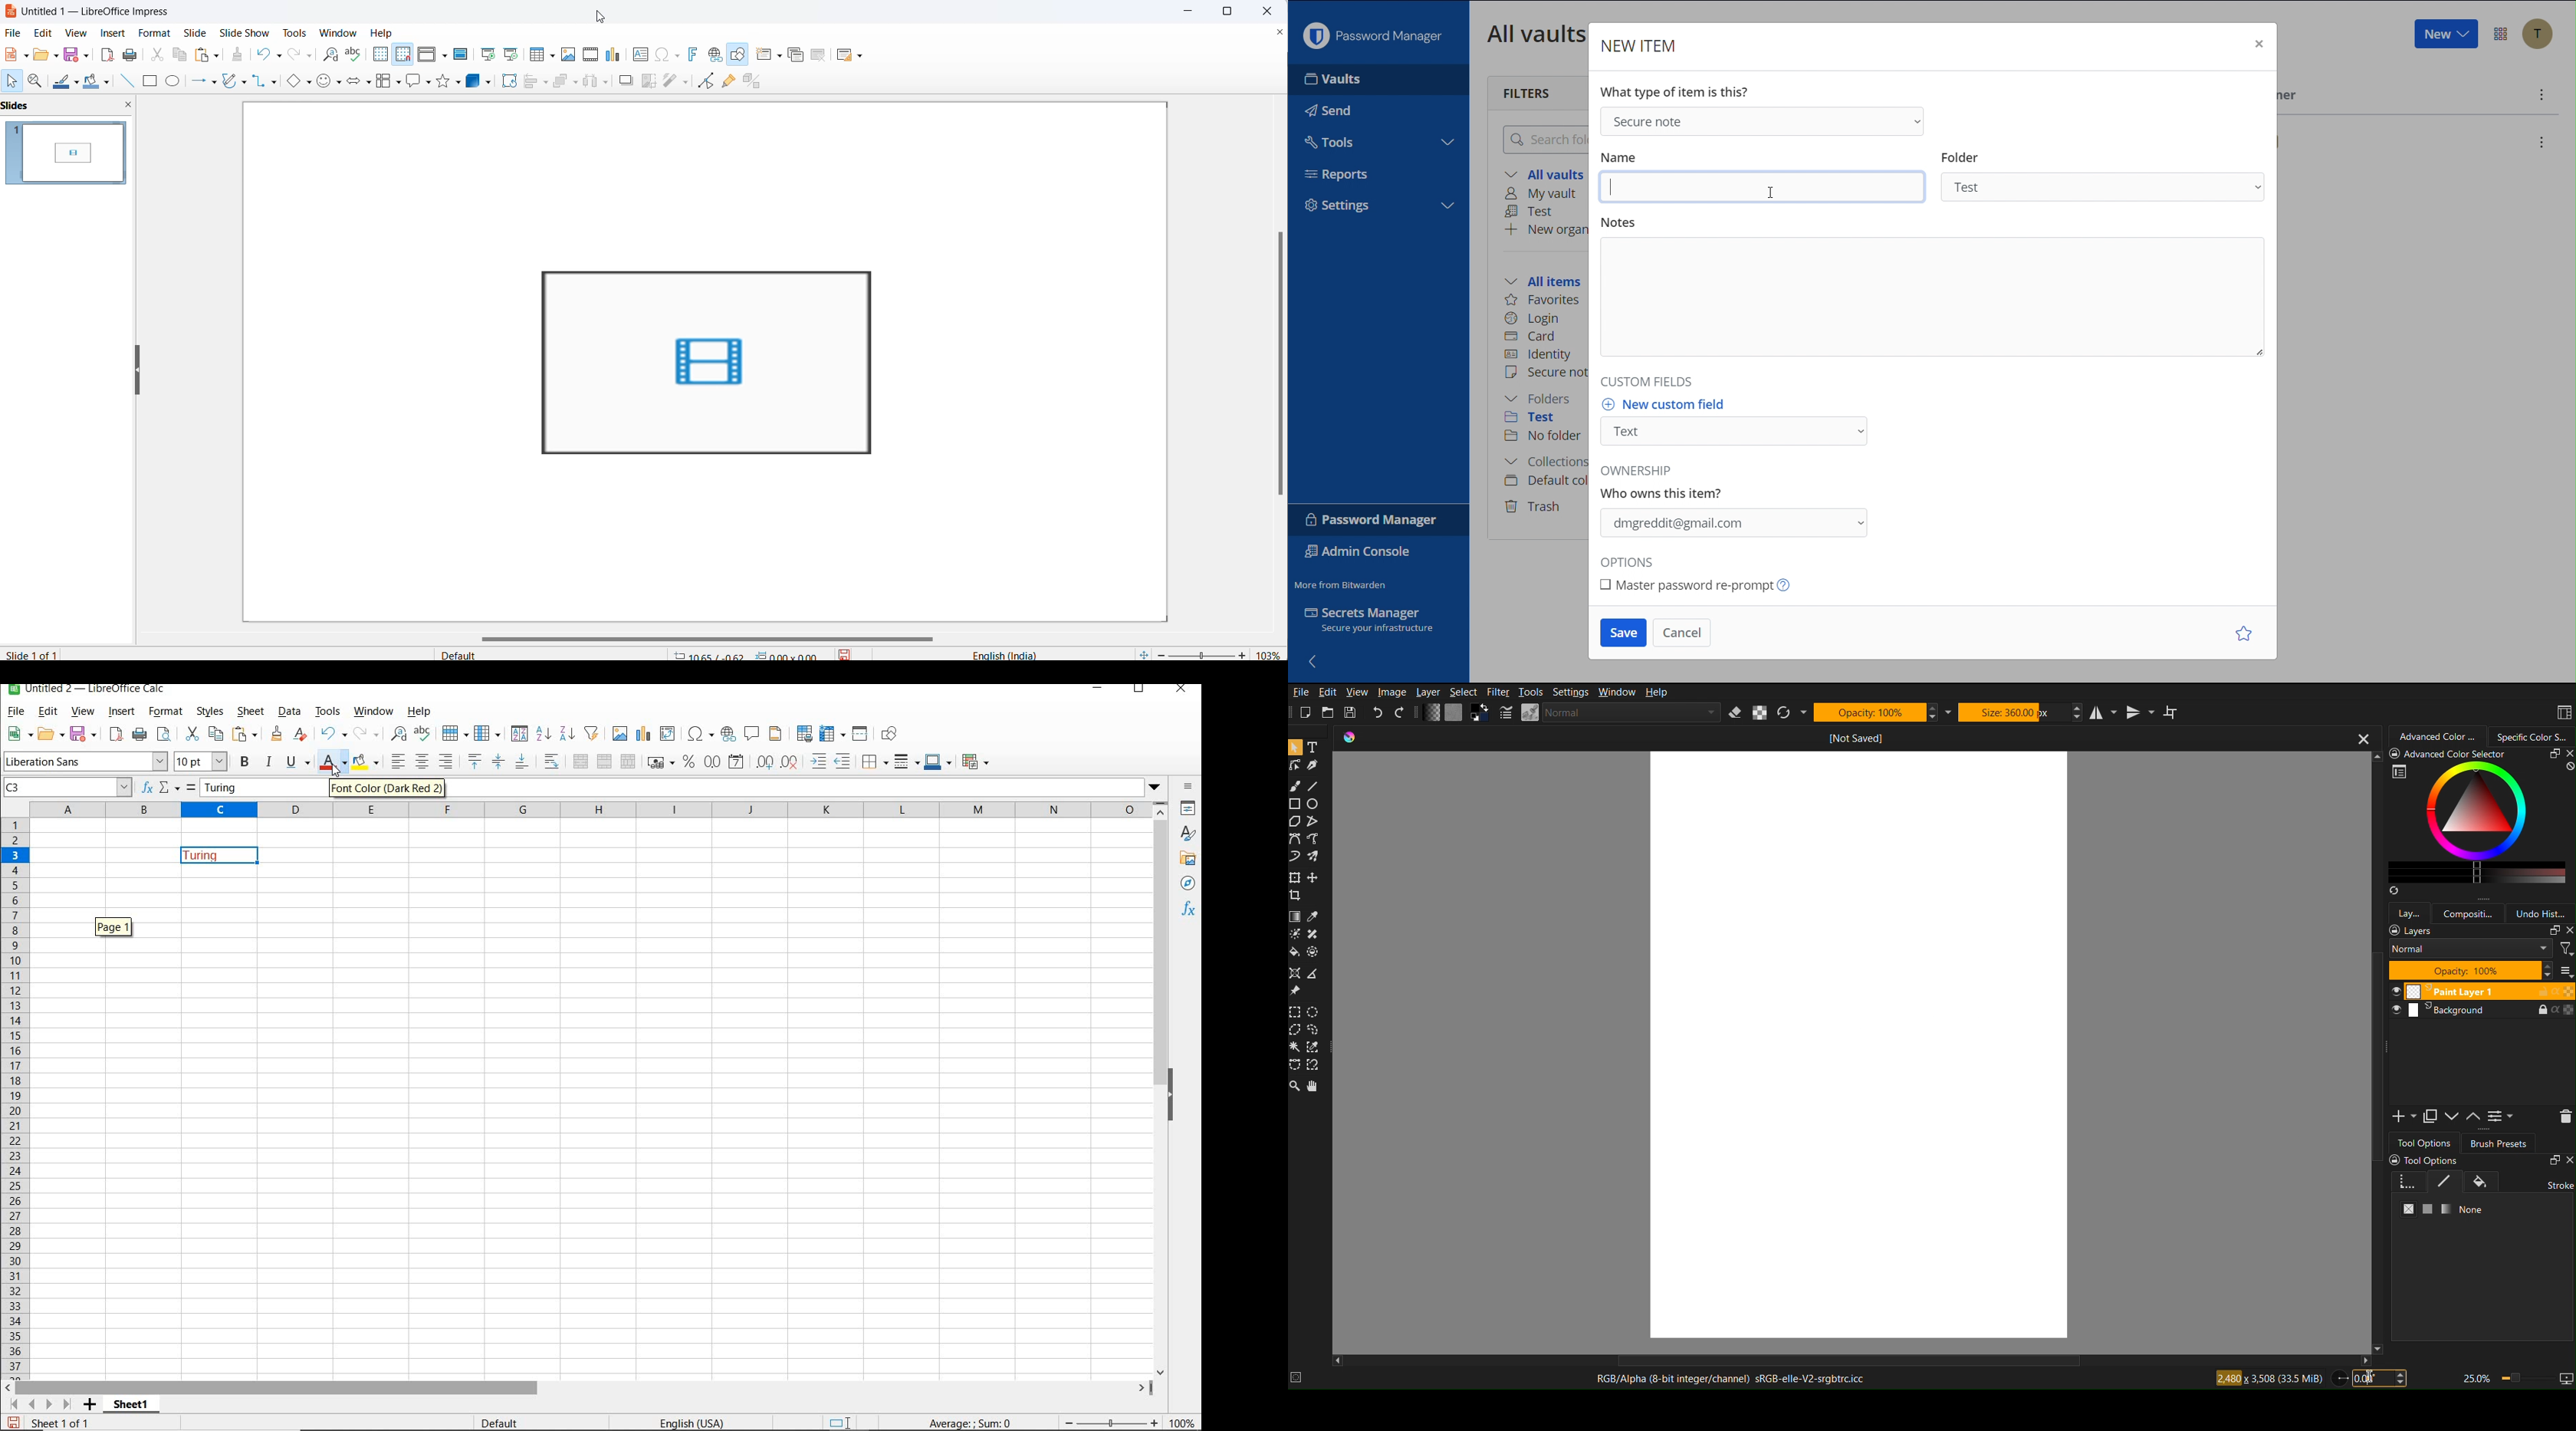  Describe the element at coordinates (16, 1096) in the screenshot. I see `ROWS` at that location.